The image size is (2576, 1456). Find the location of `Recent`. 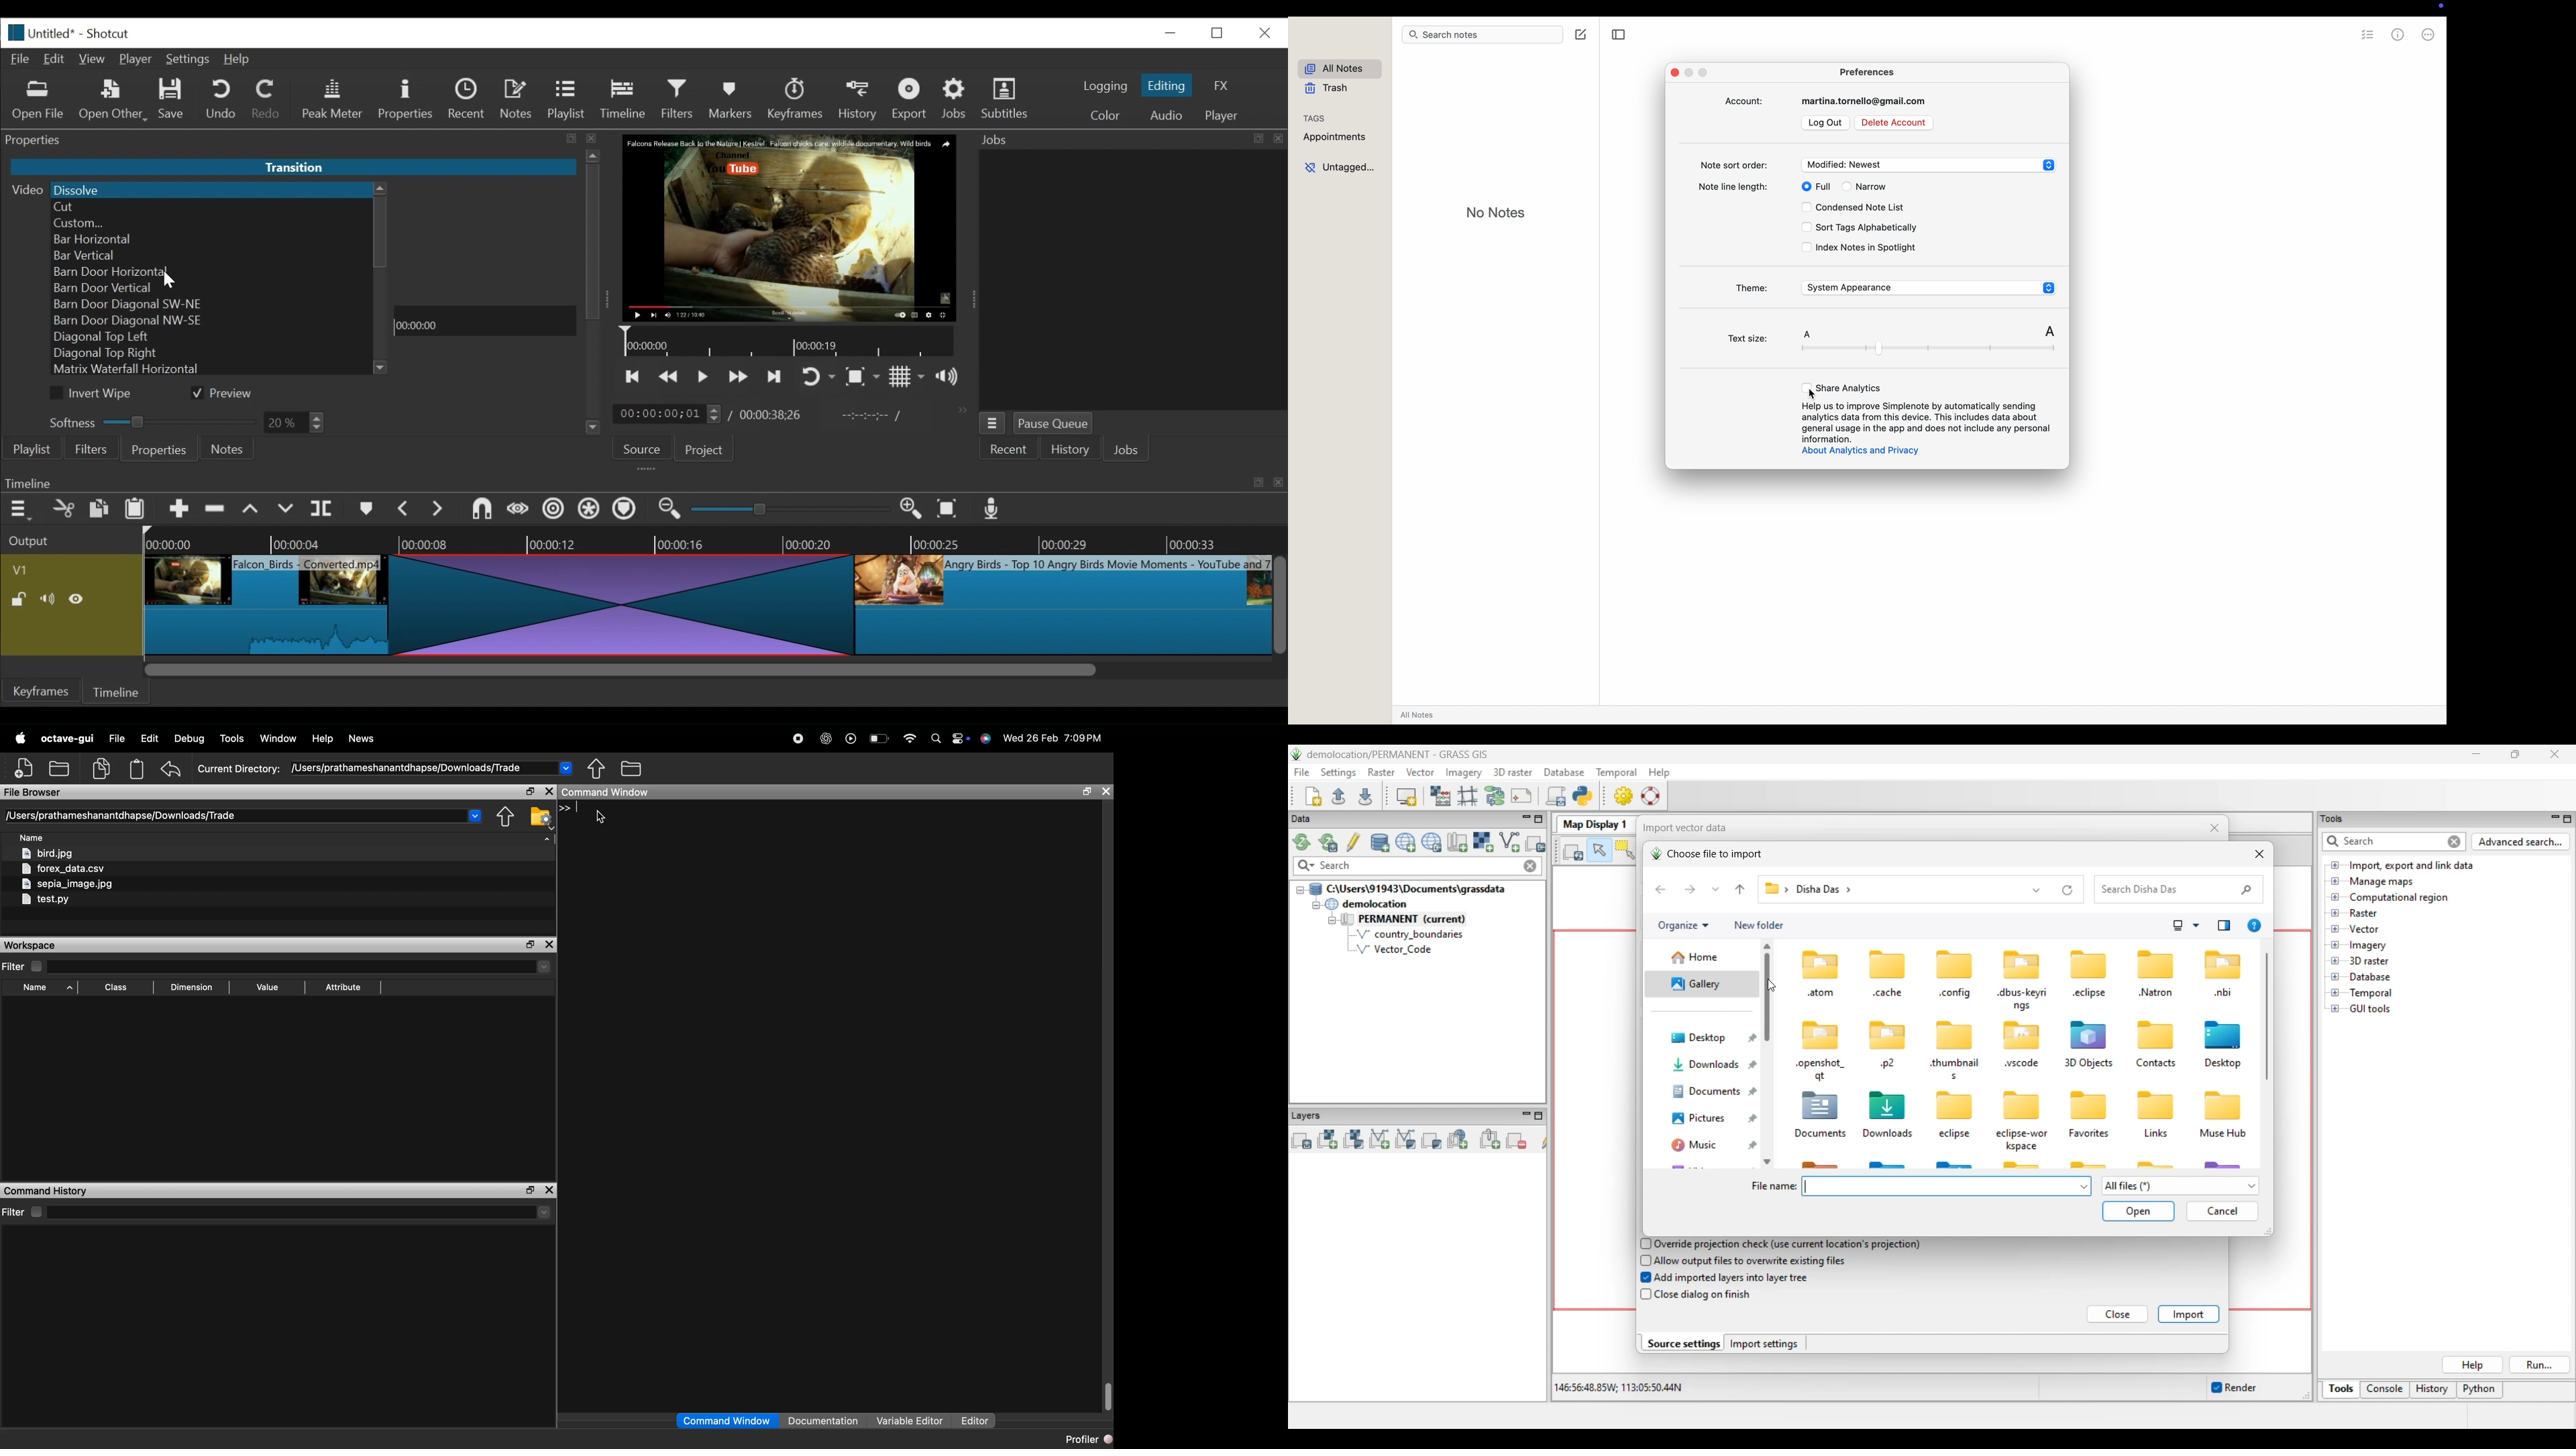

Recent is located at coordinates (470, 101).